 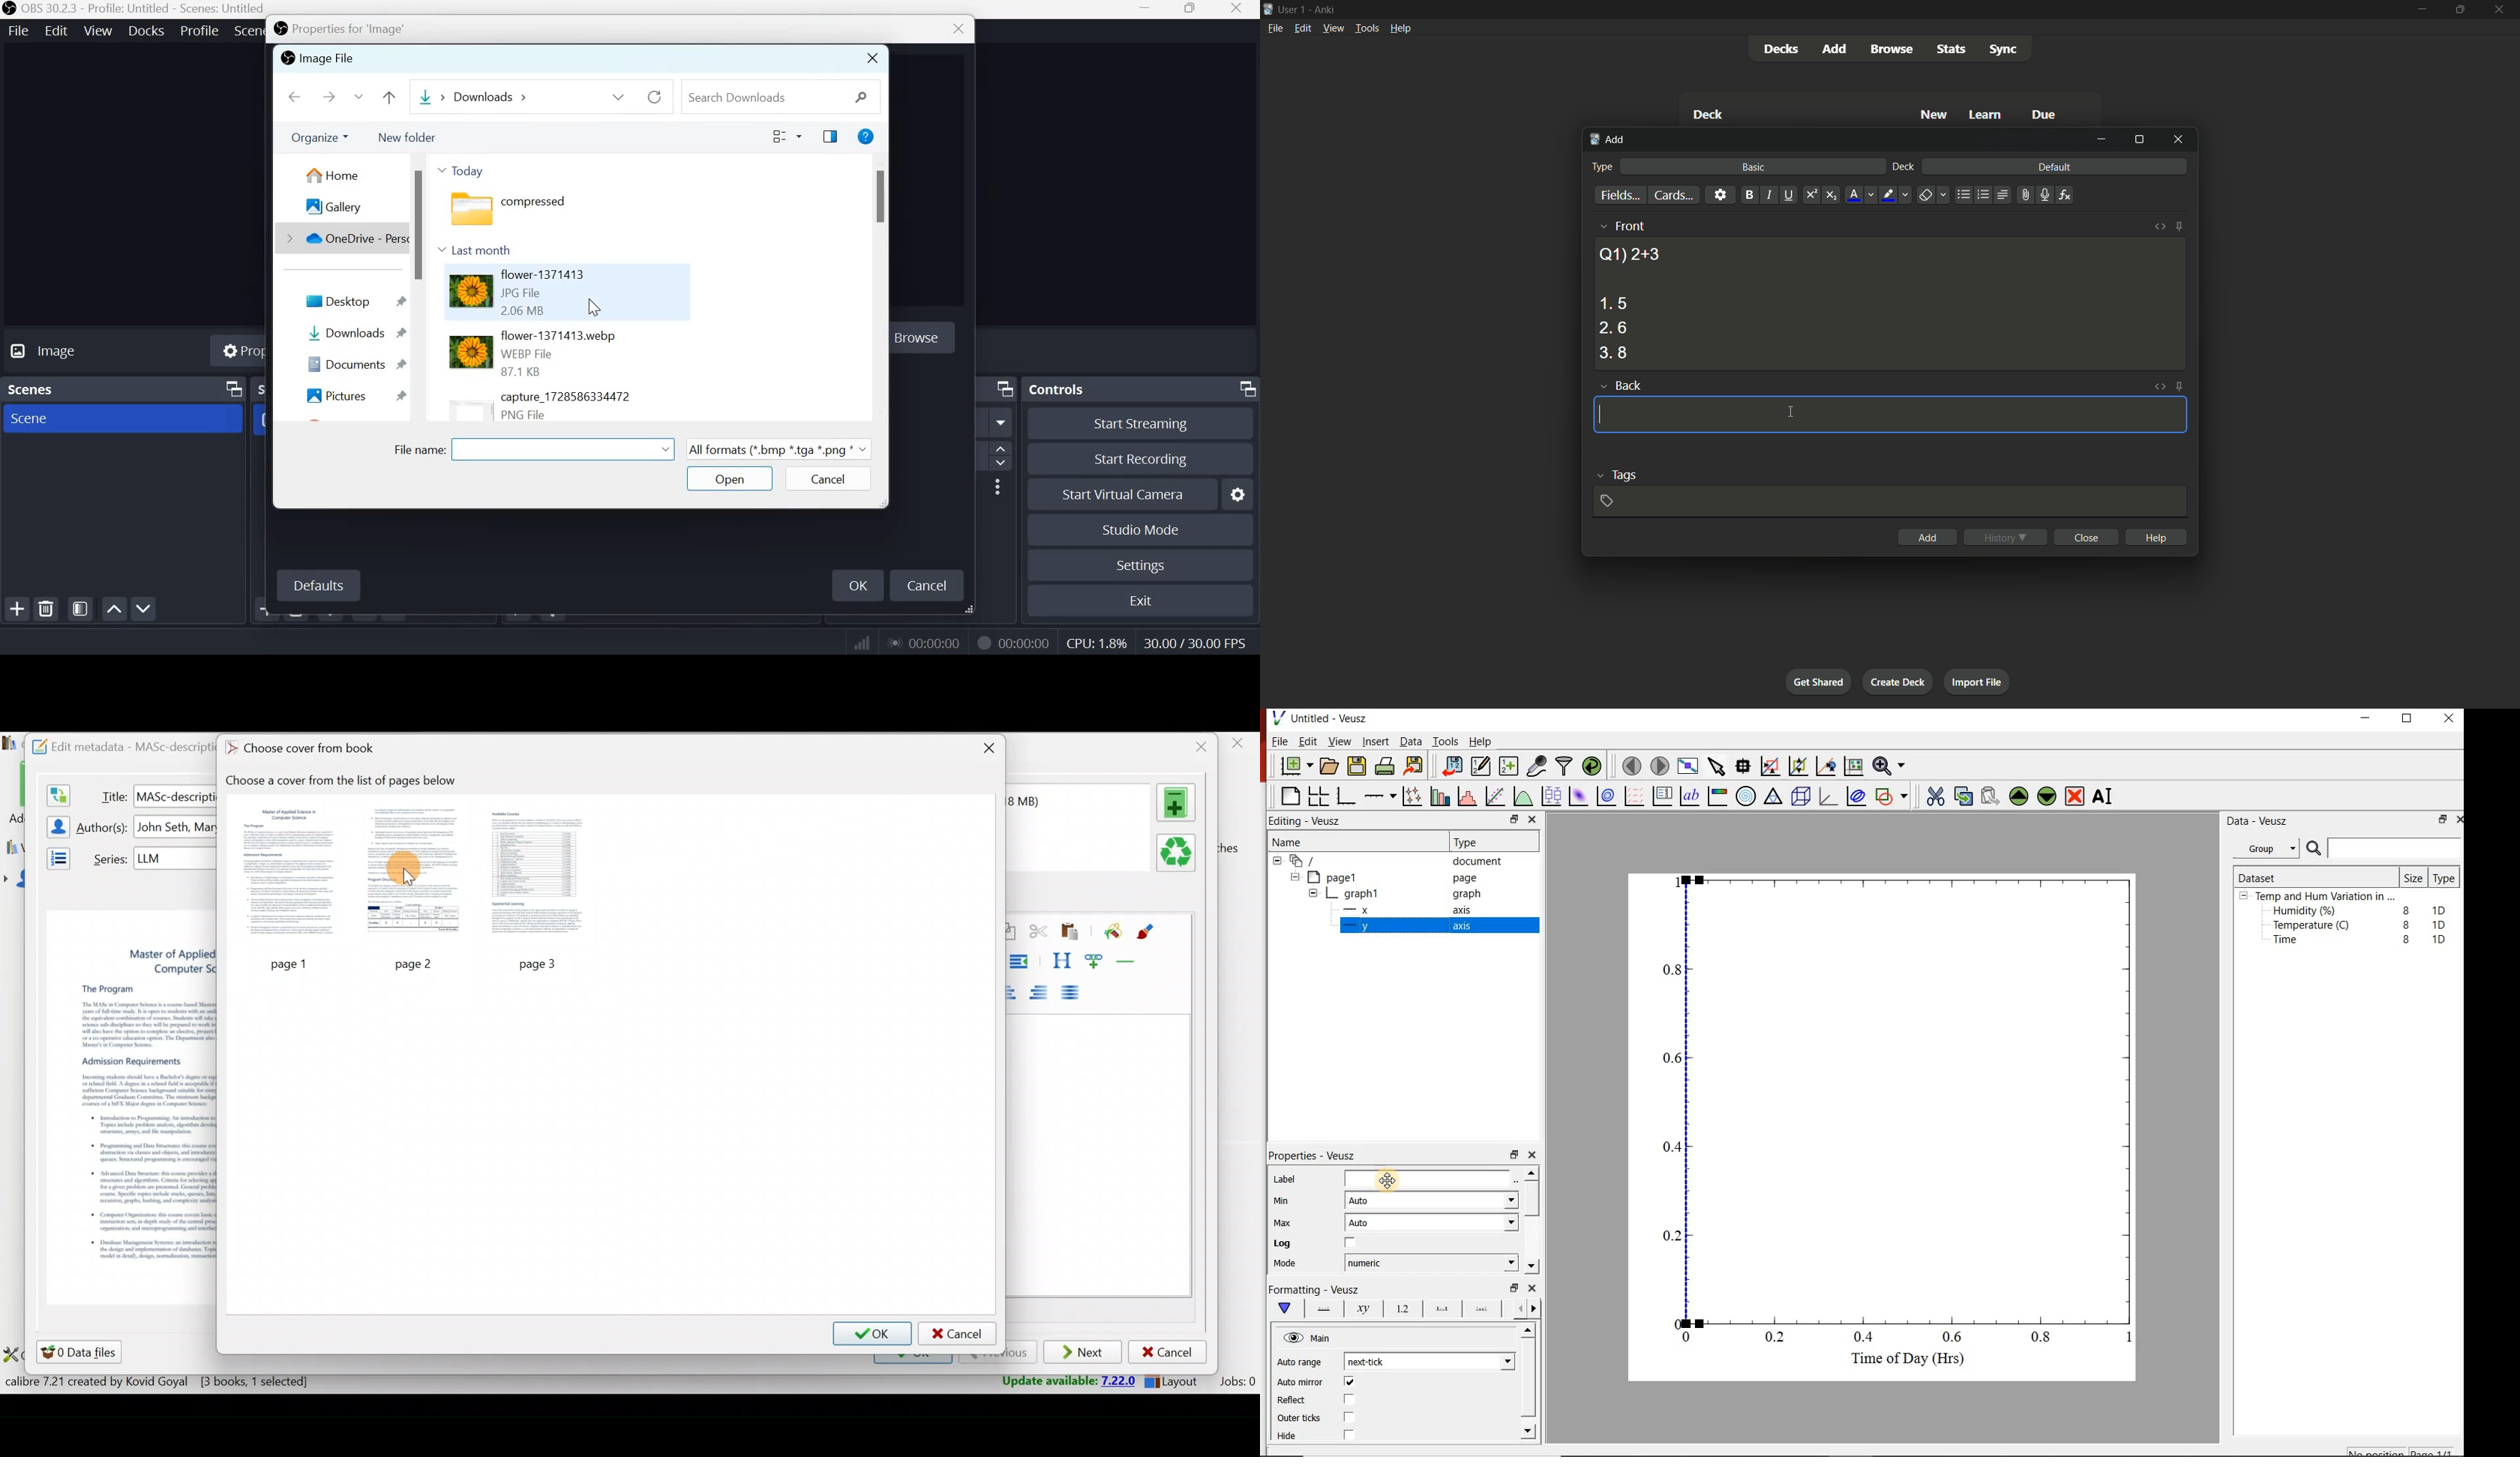 What do you see at coordinates (1983, 195) in the screenshot?
I see `ordered list` at bounding box center [1983, 195].